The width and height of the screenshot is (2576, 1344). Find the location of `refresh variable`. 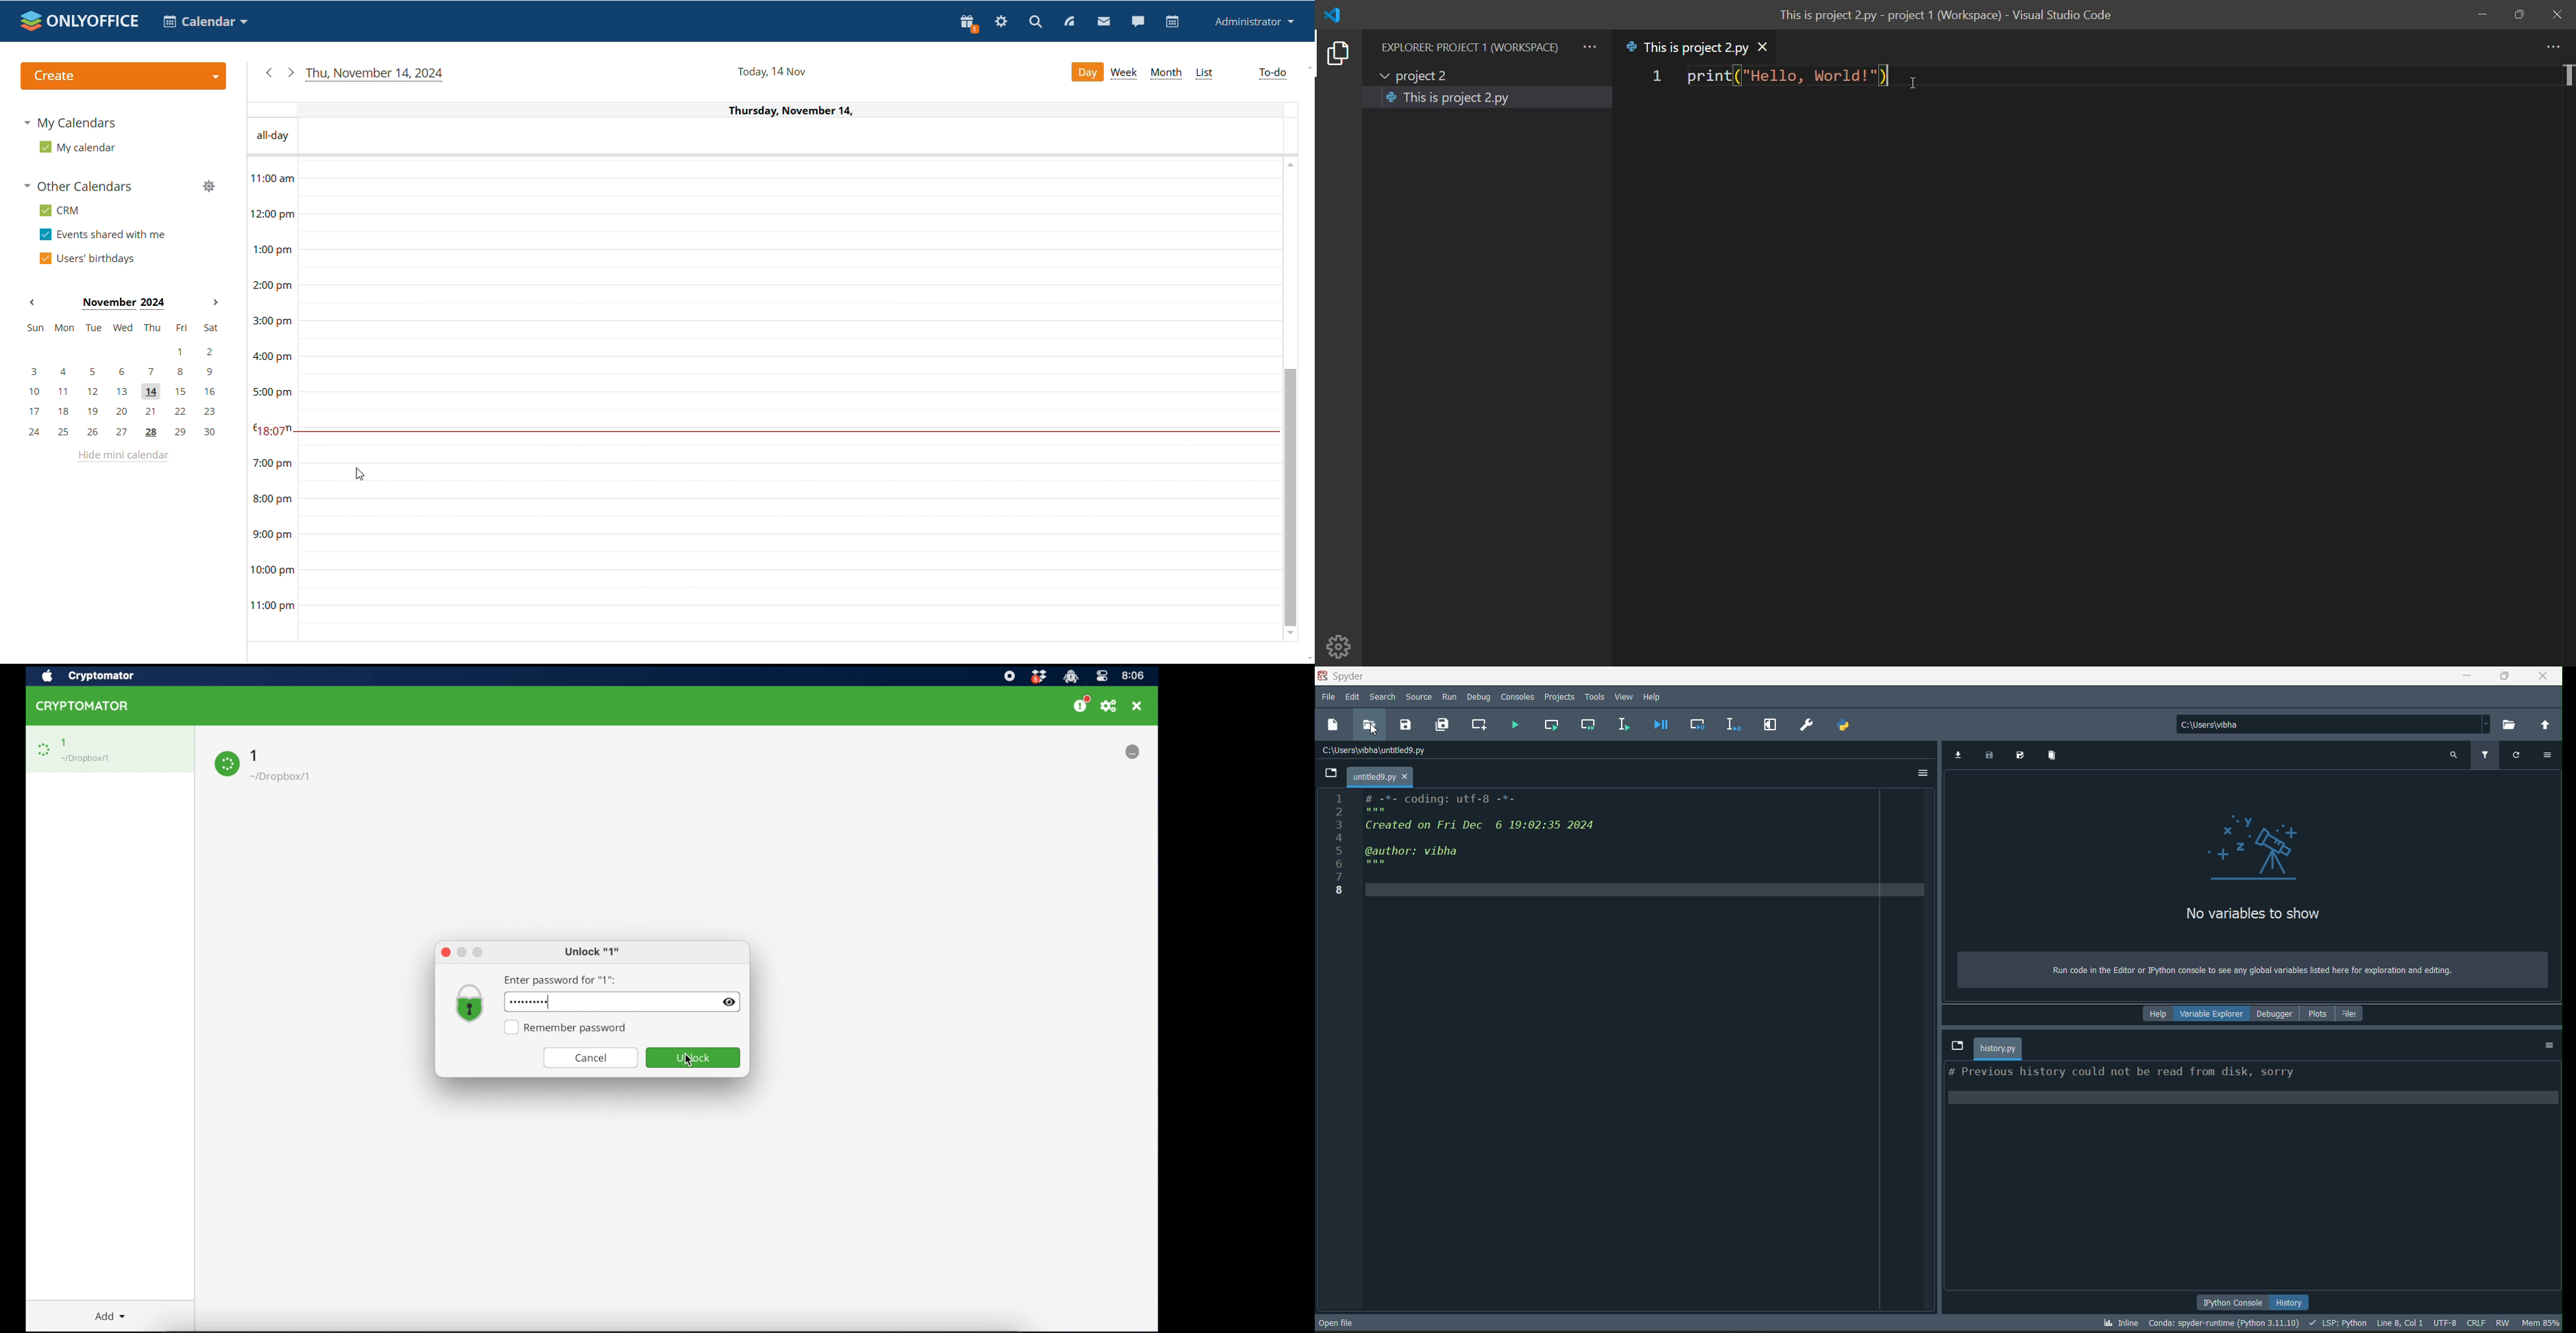

refresh variable is located at coordinates (2517, 756).